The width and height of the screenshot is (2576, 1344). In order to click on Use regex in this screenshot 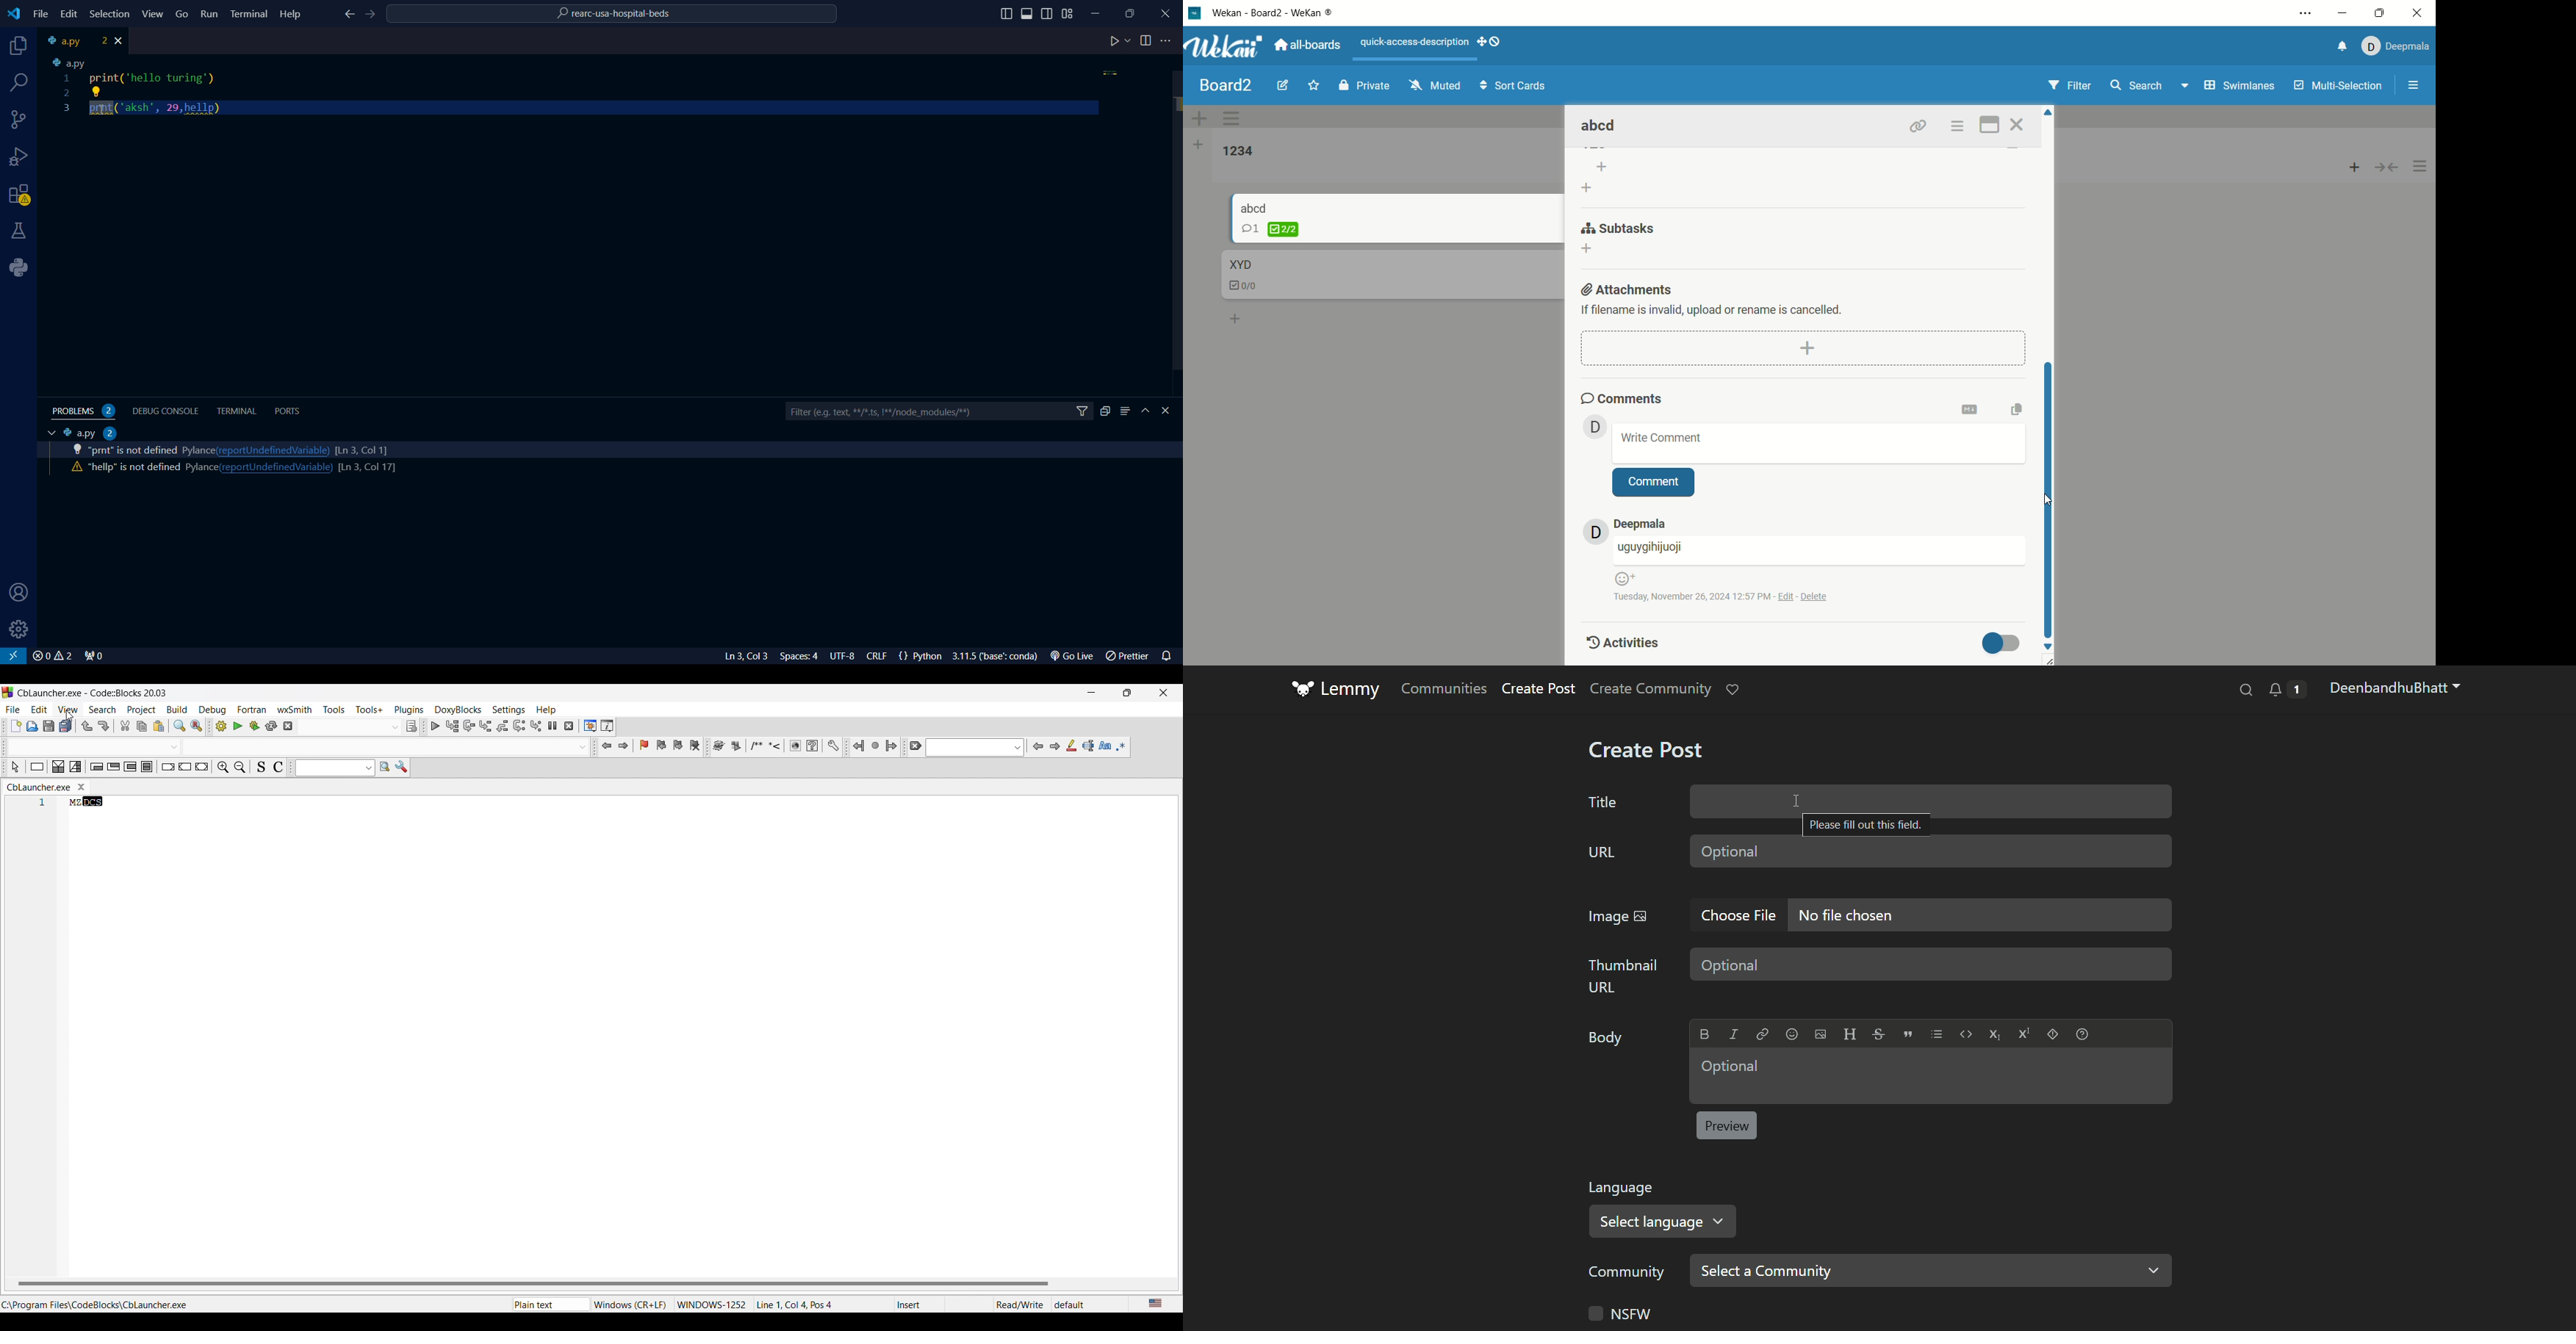, I will do `click(1122, 746)`.